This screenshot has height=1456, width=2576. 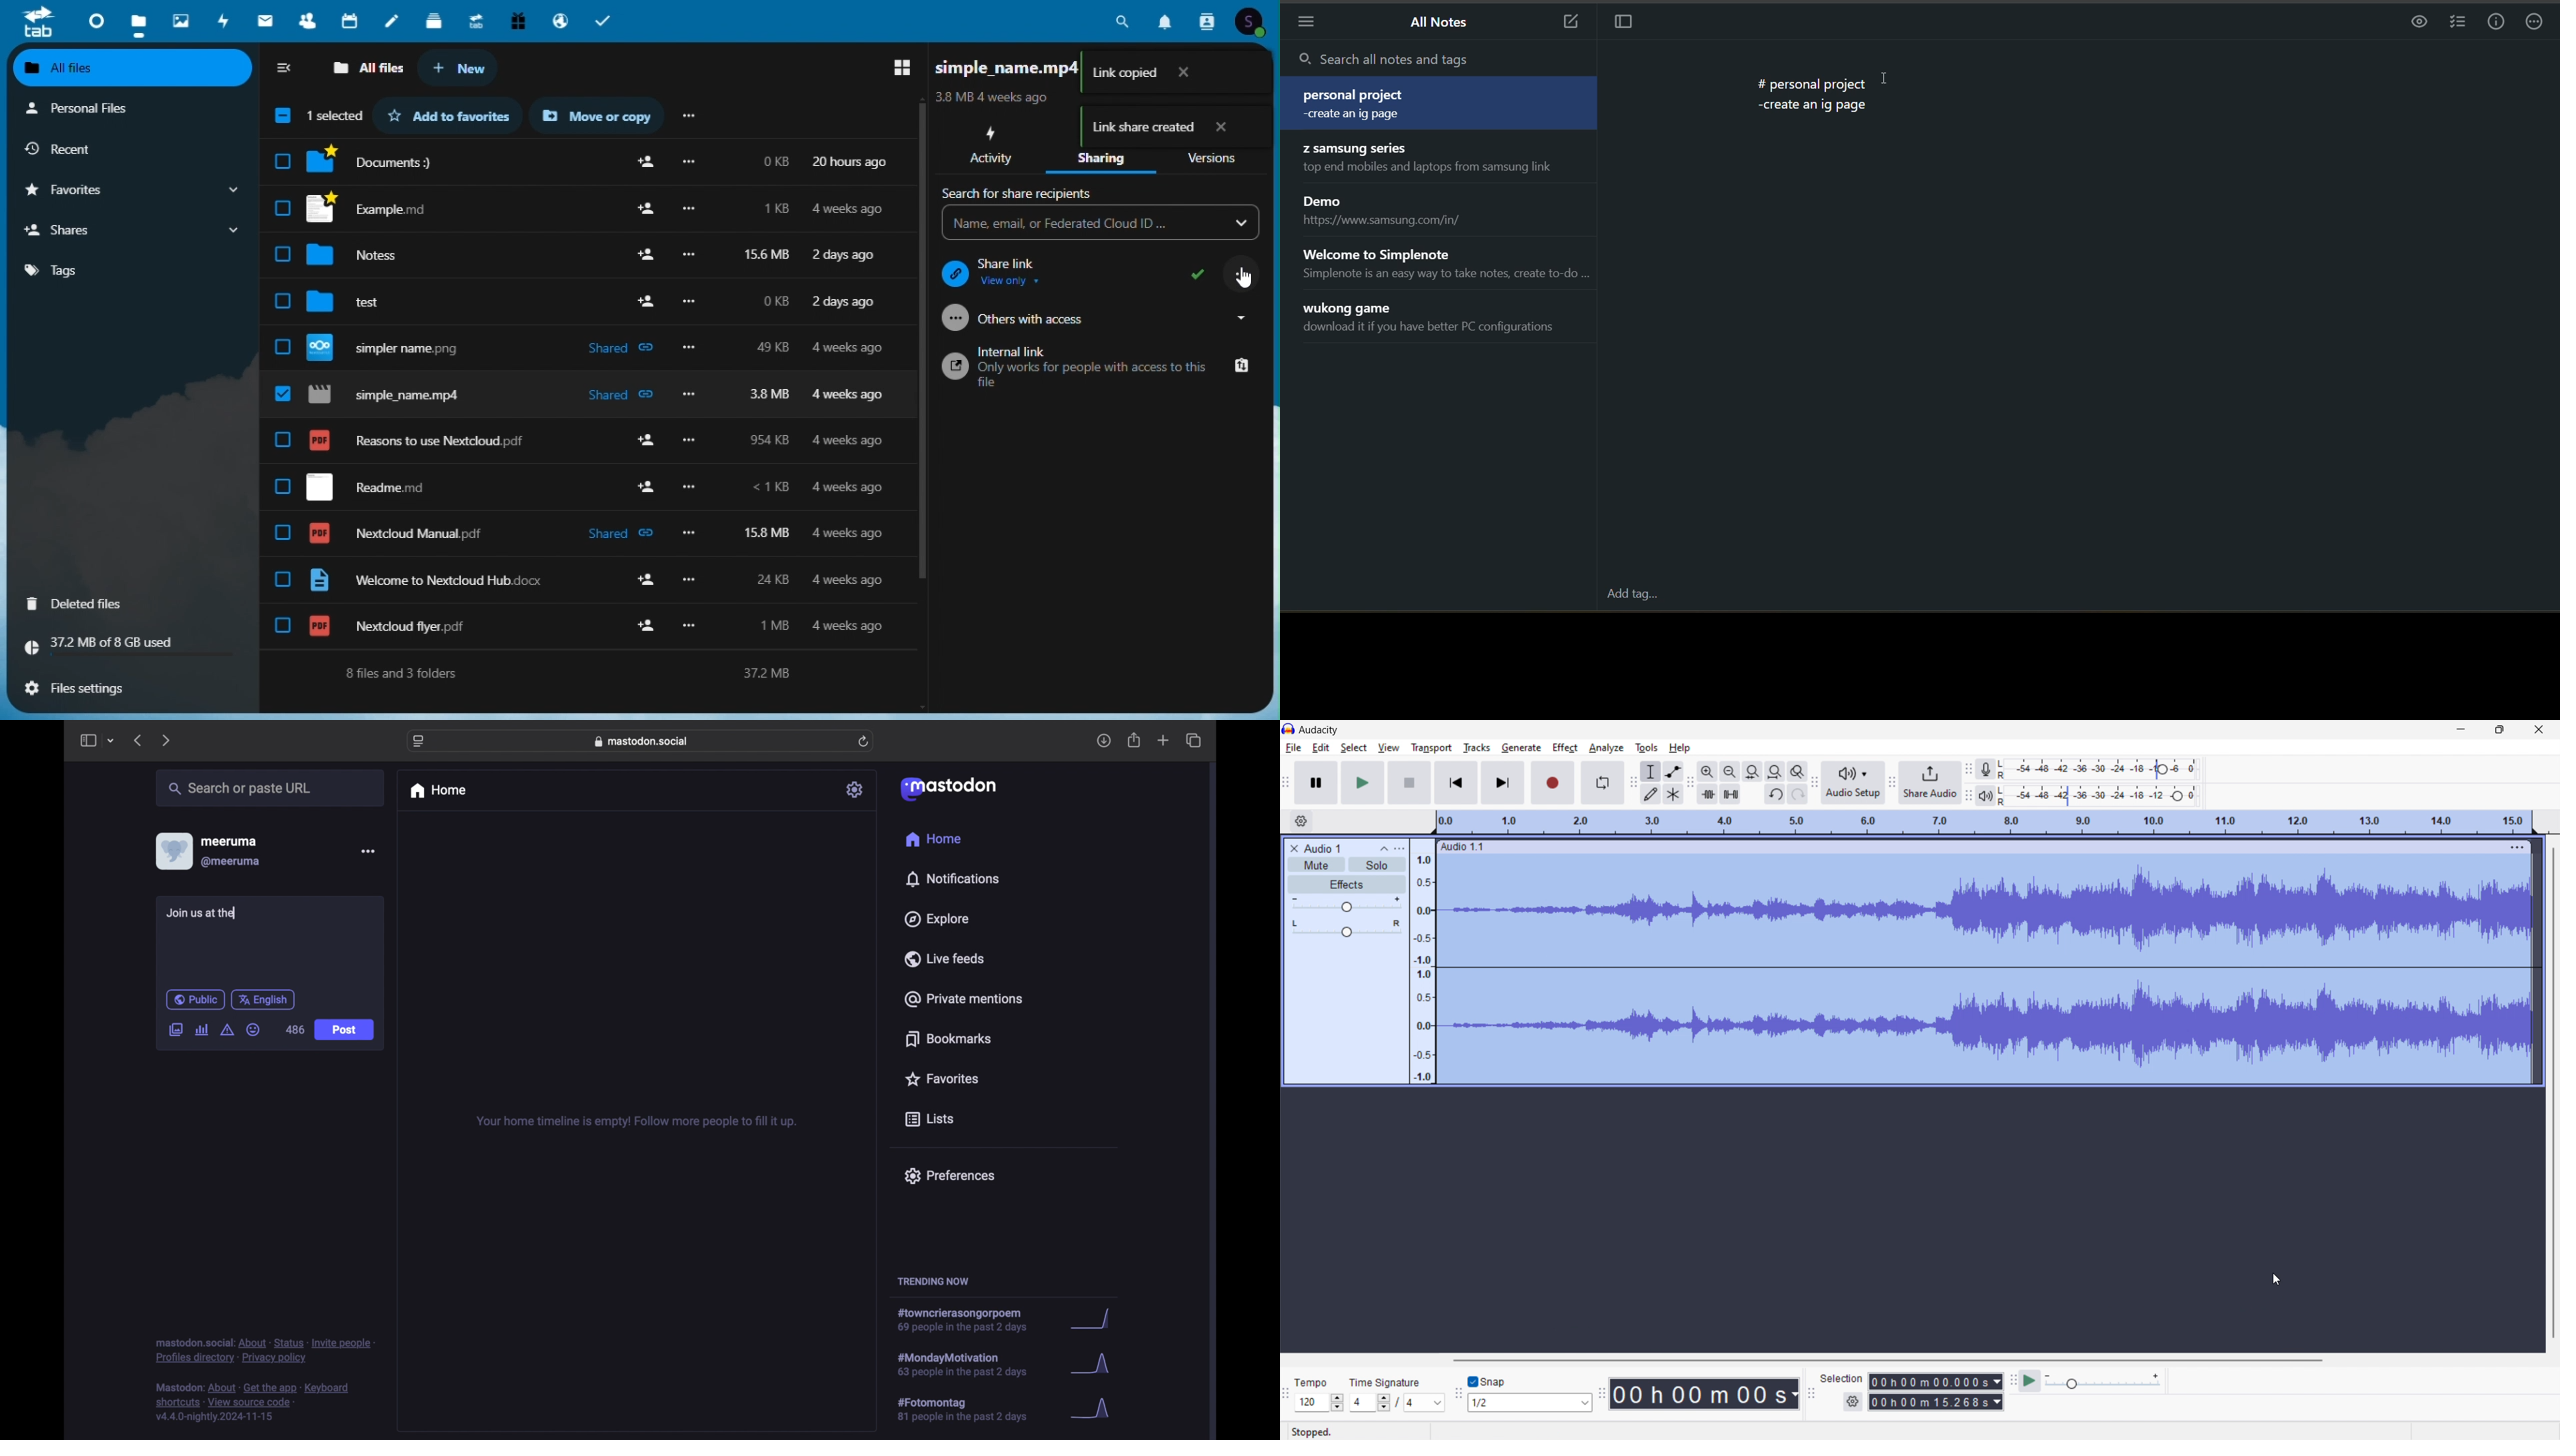 I want to click on play, so click(x=1363, y=783).